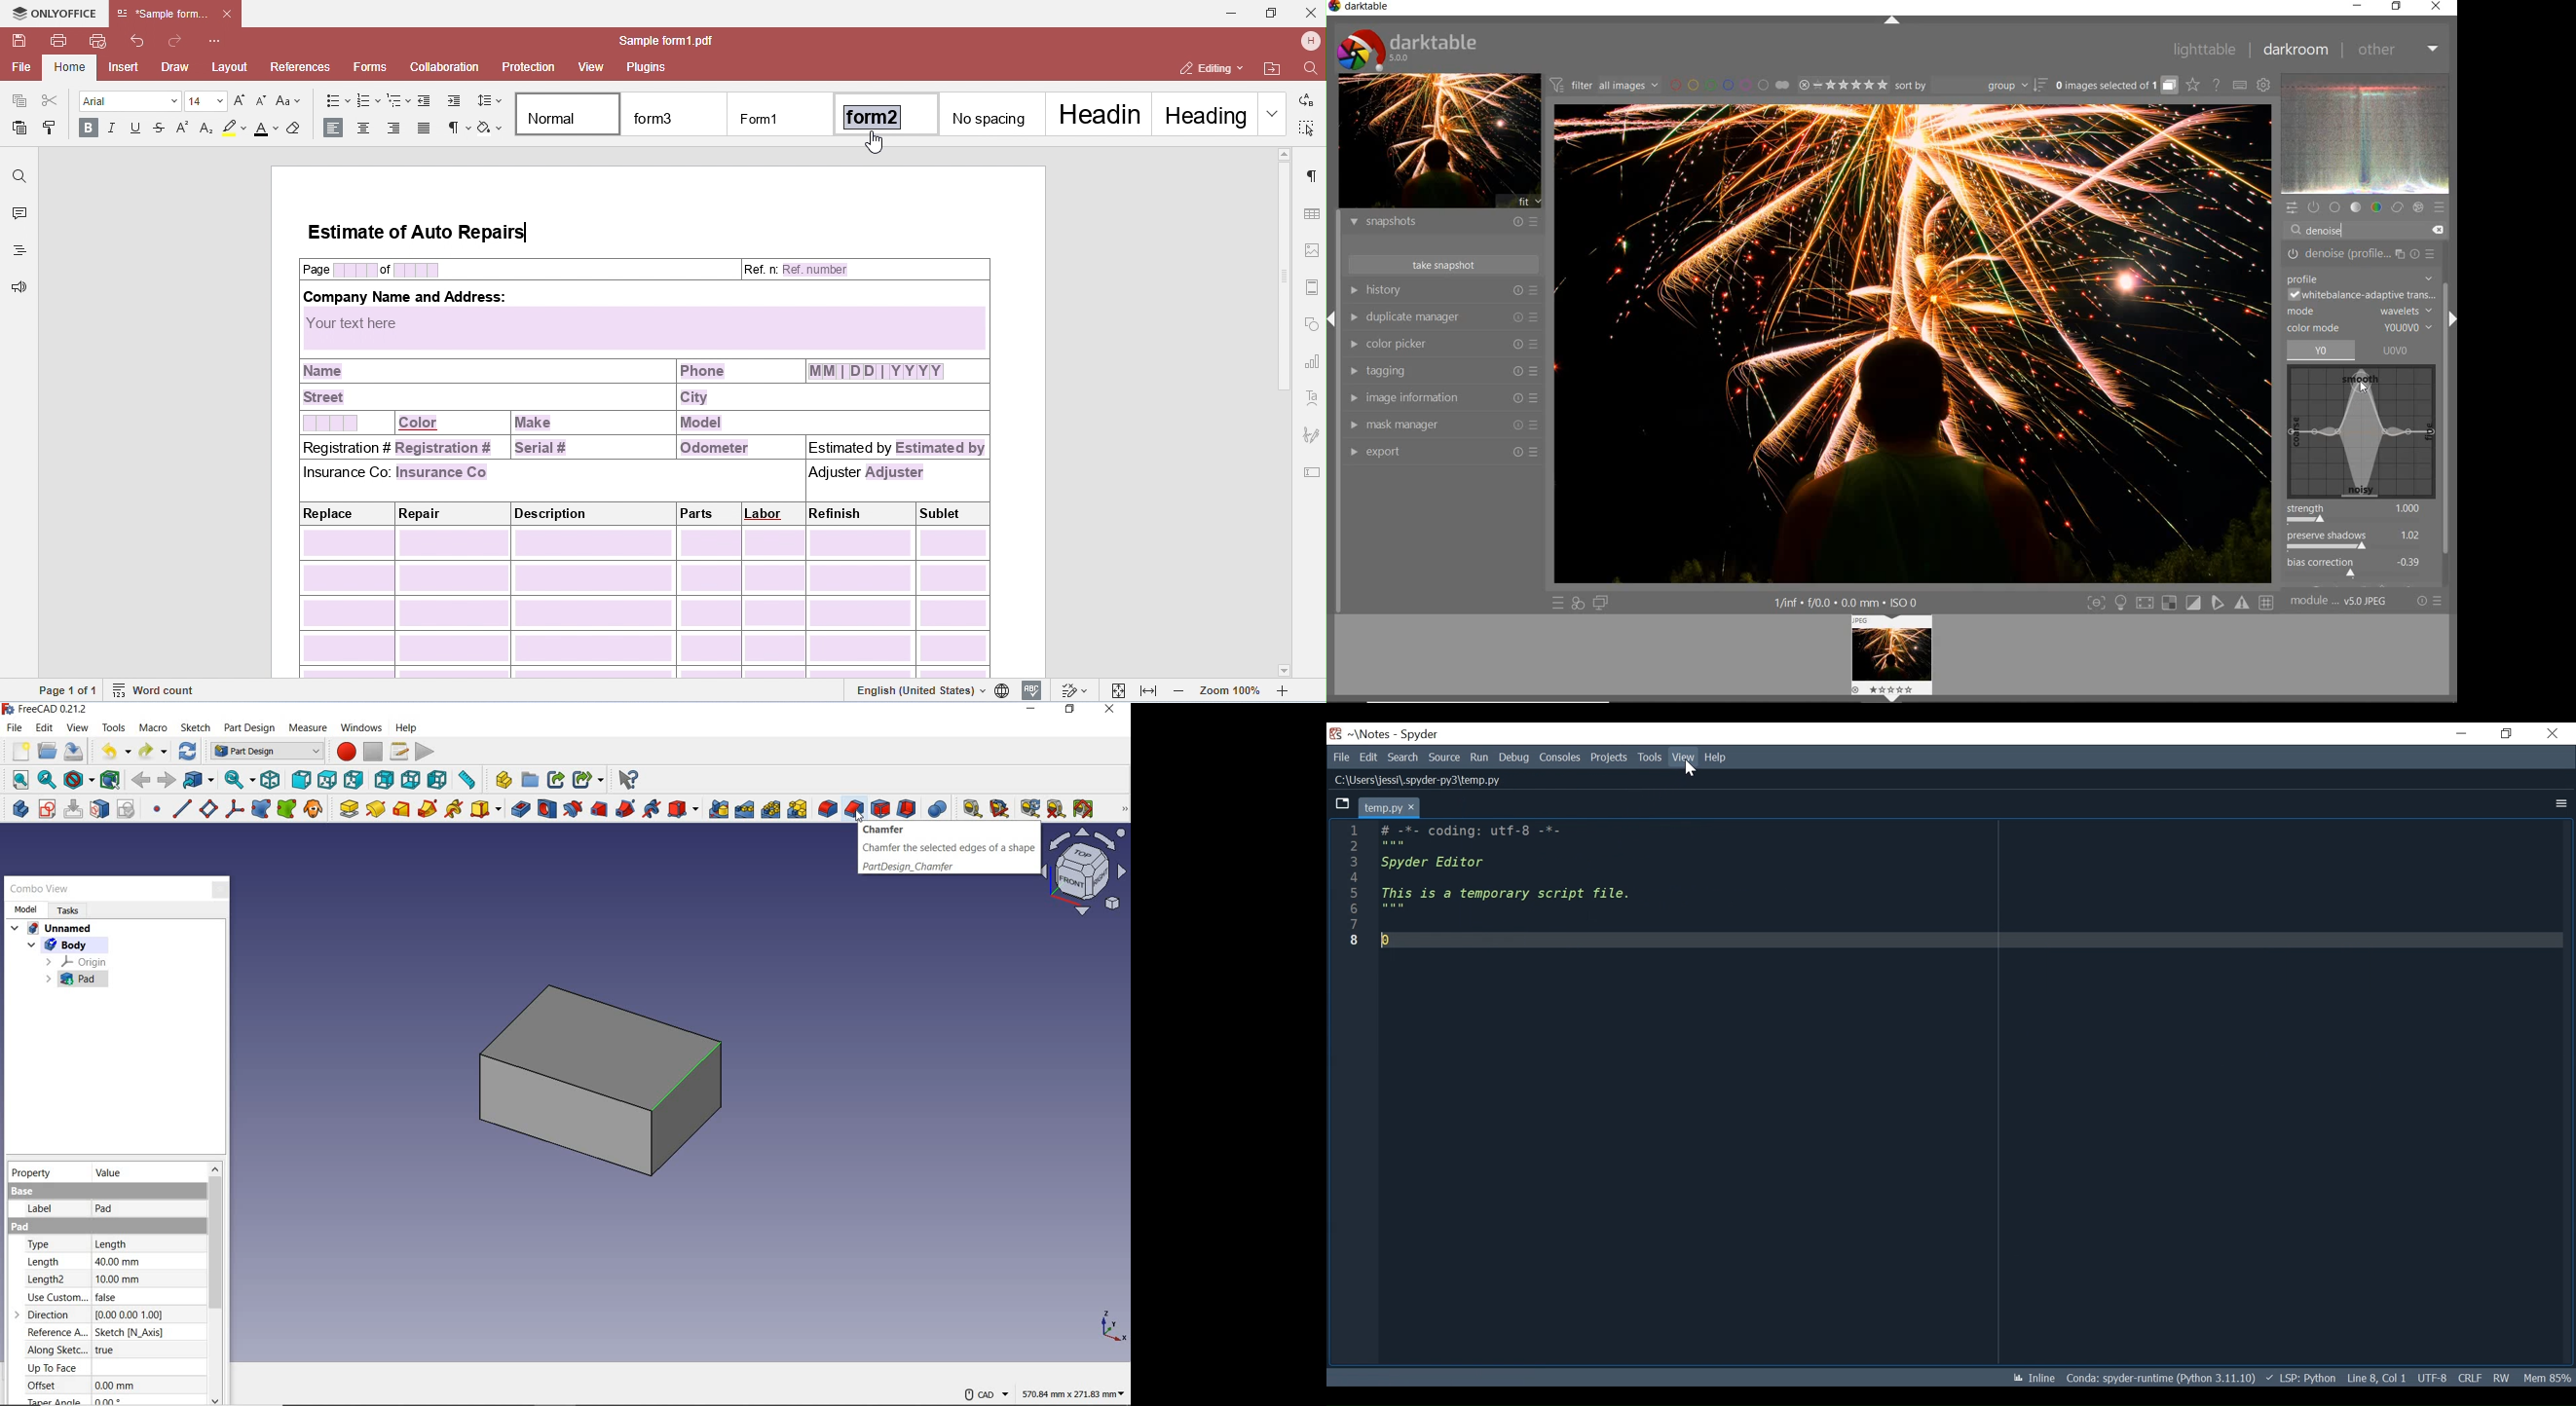  I want to click on Up to face, so click(53, 1368).